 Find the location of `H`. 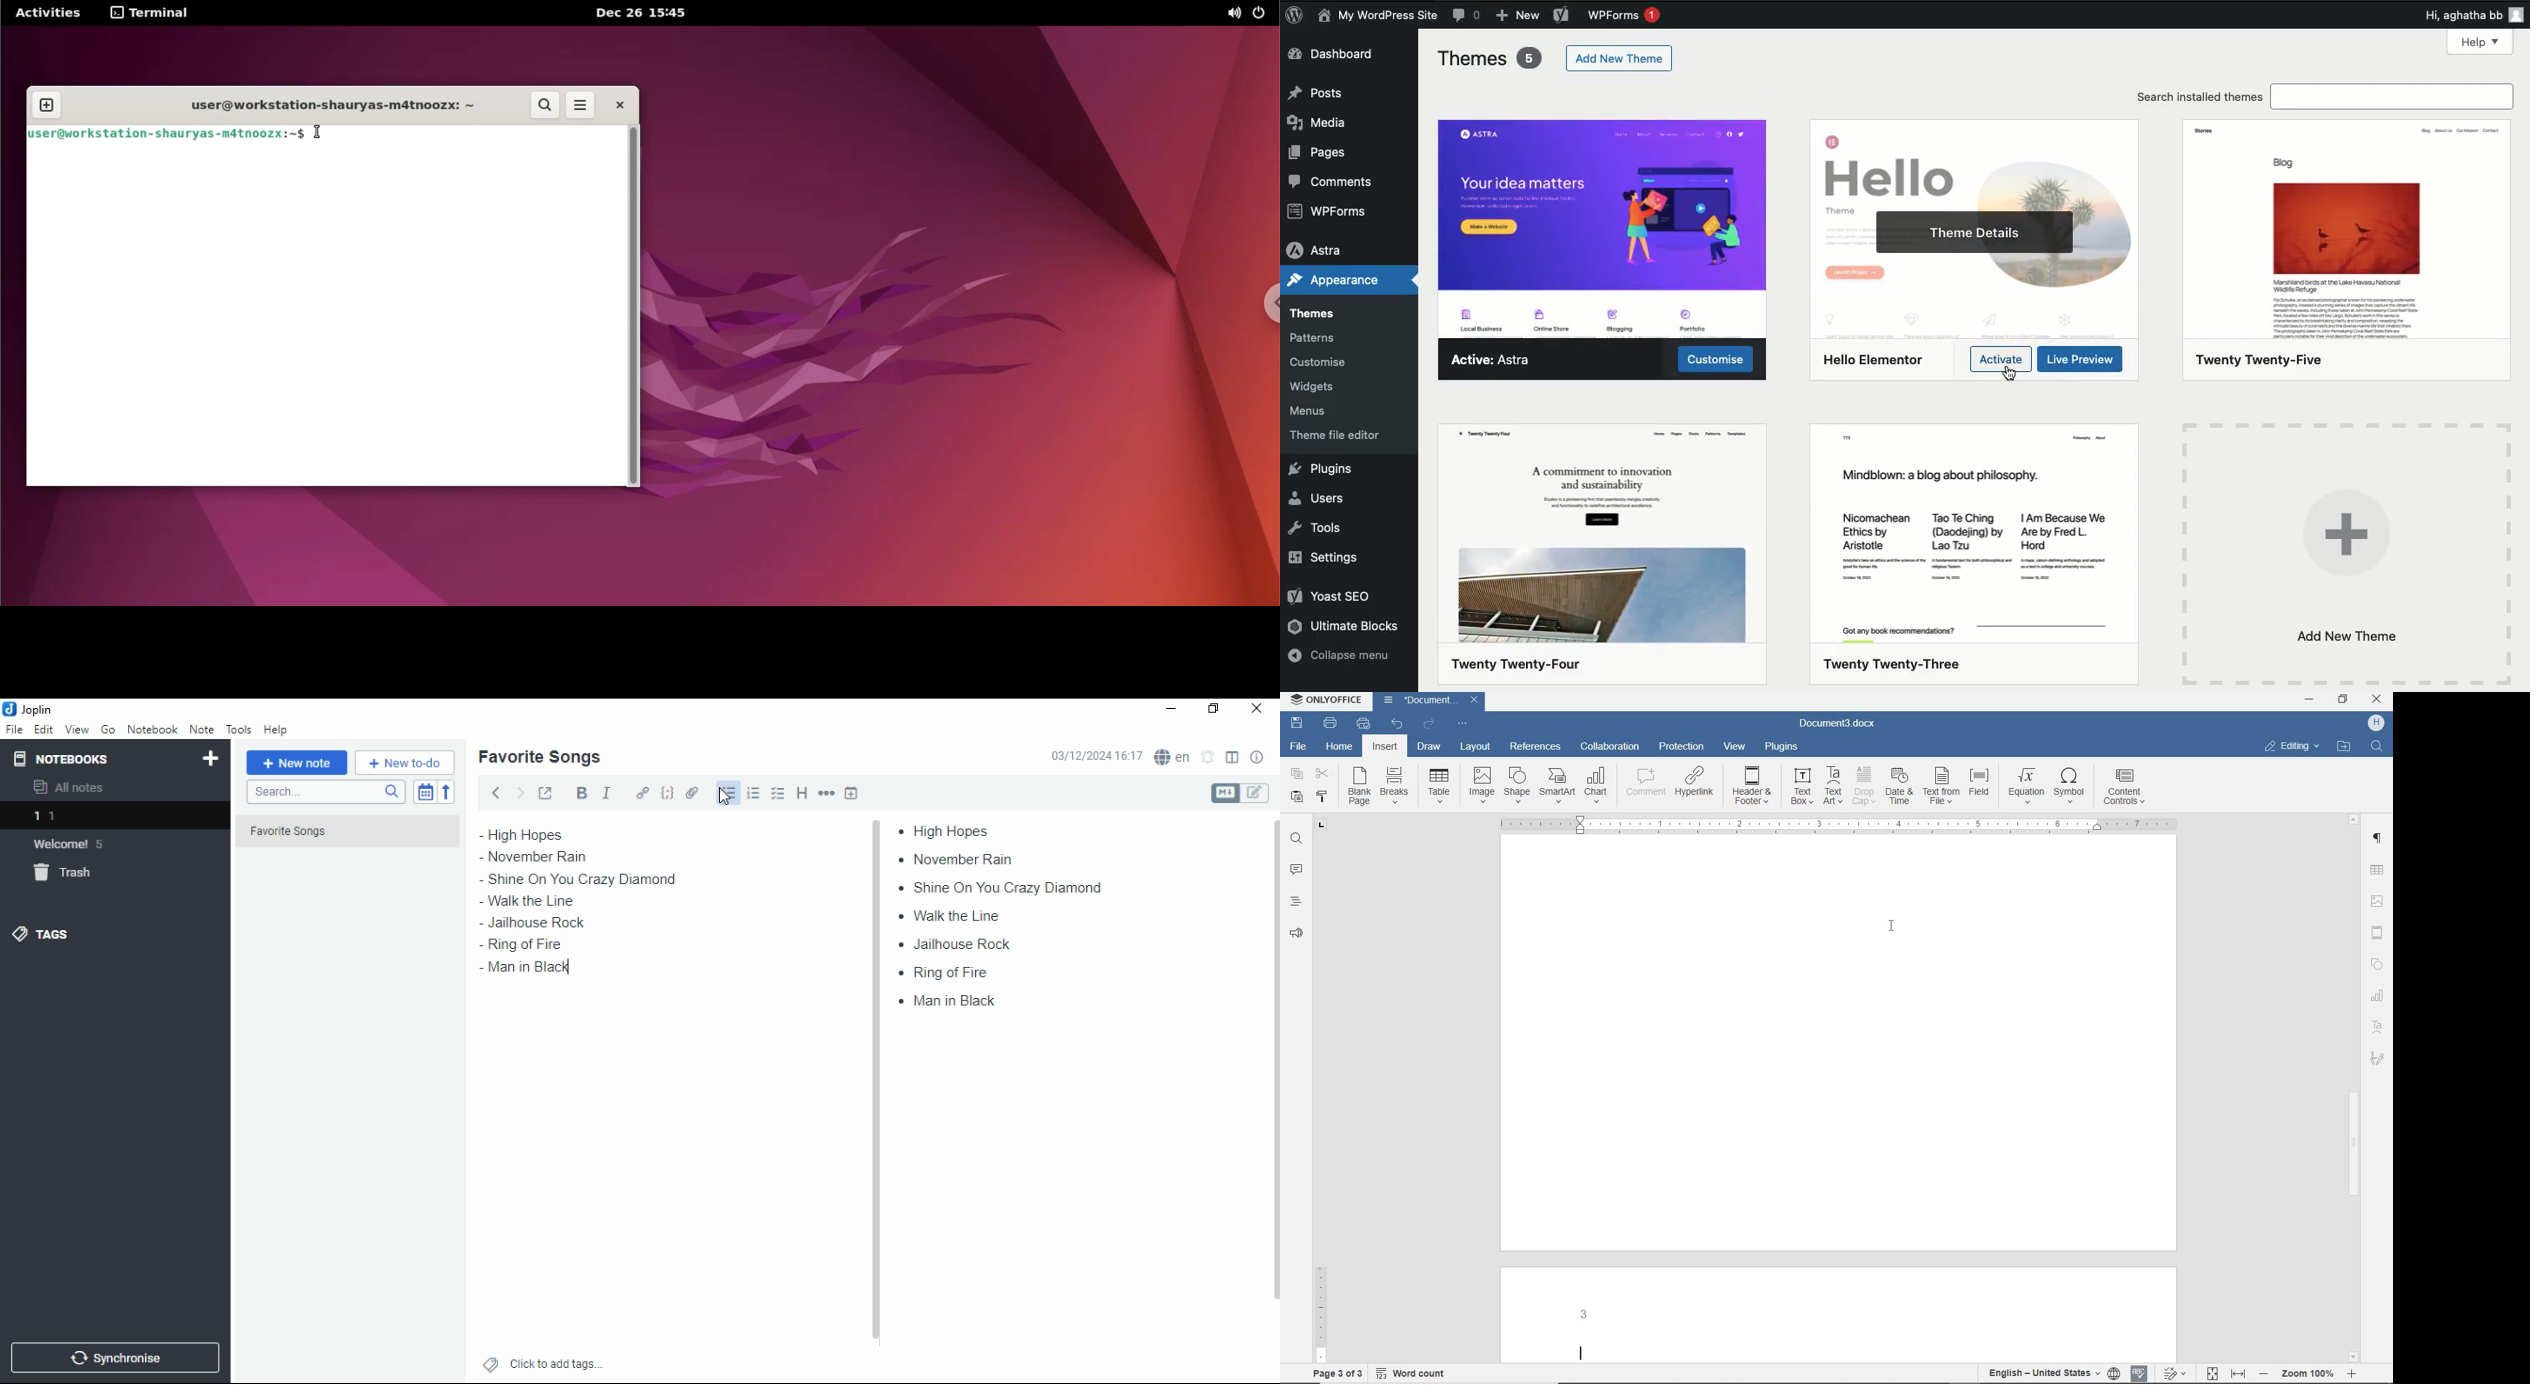

H is located at coordinates (2376, 724).